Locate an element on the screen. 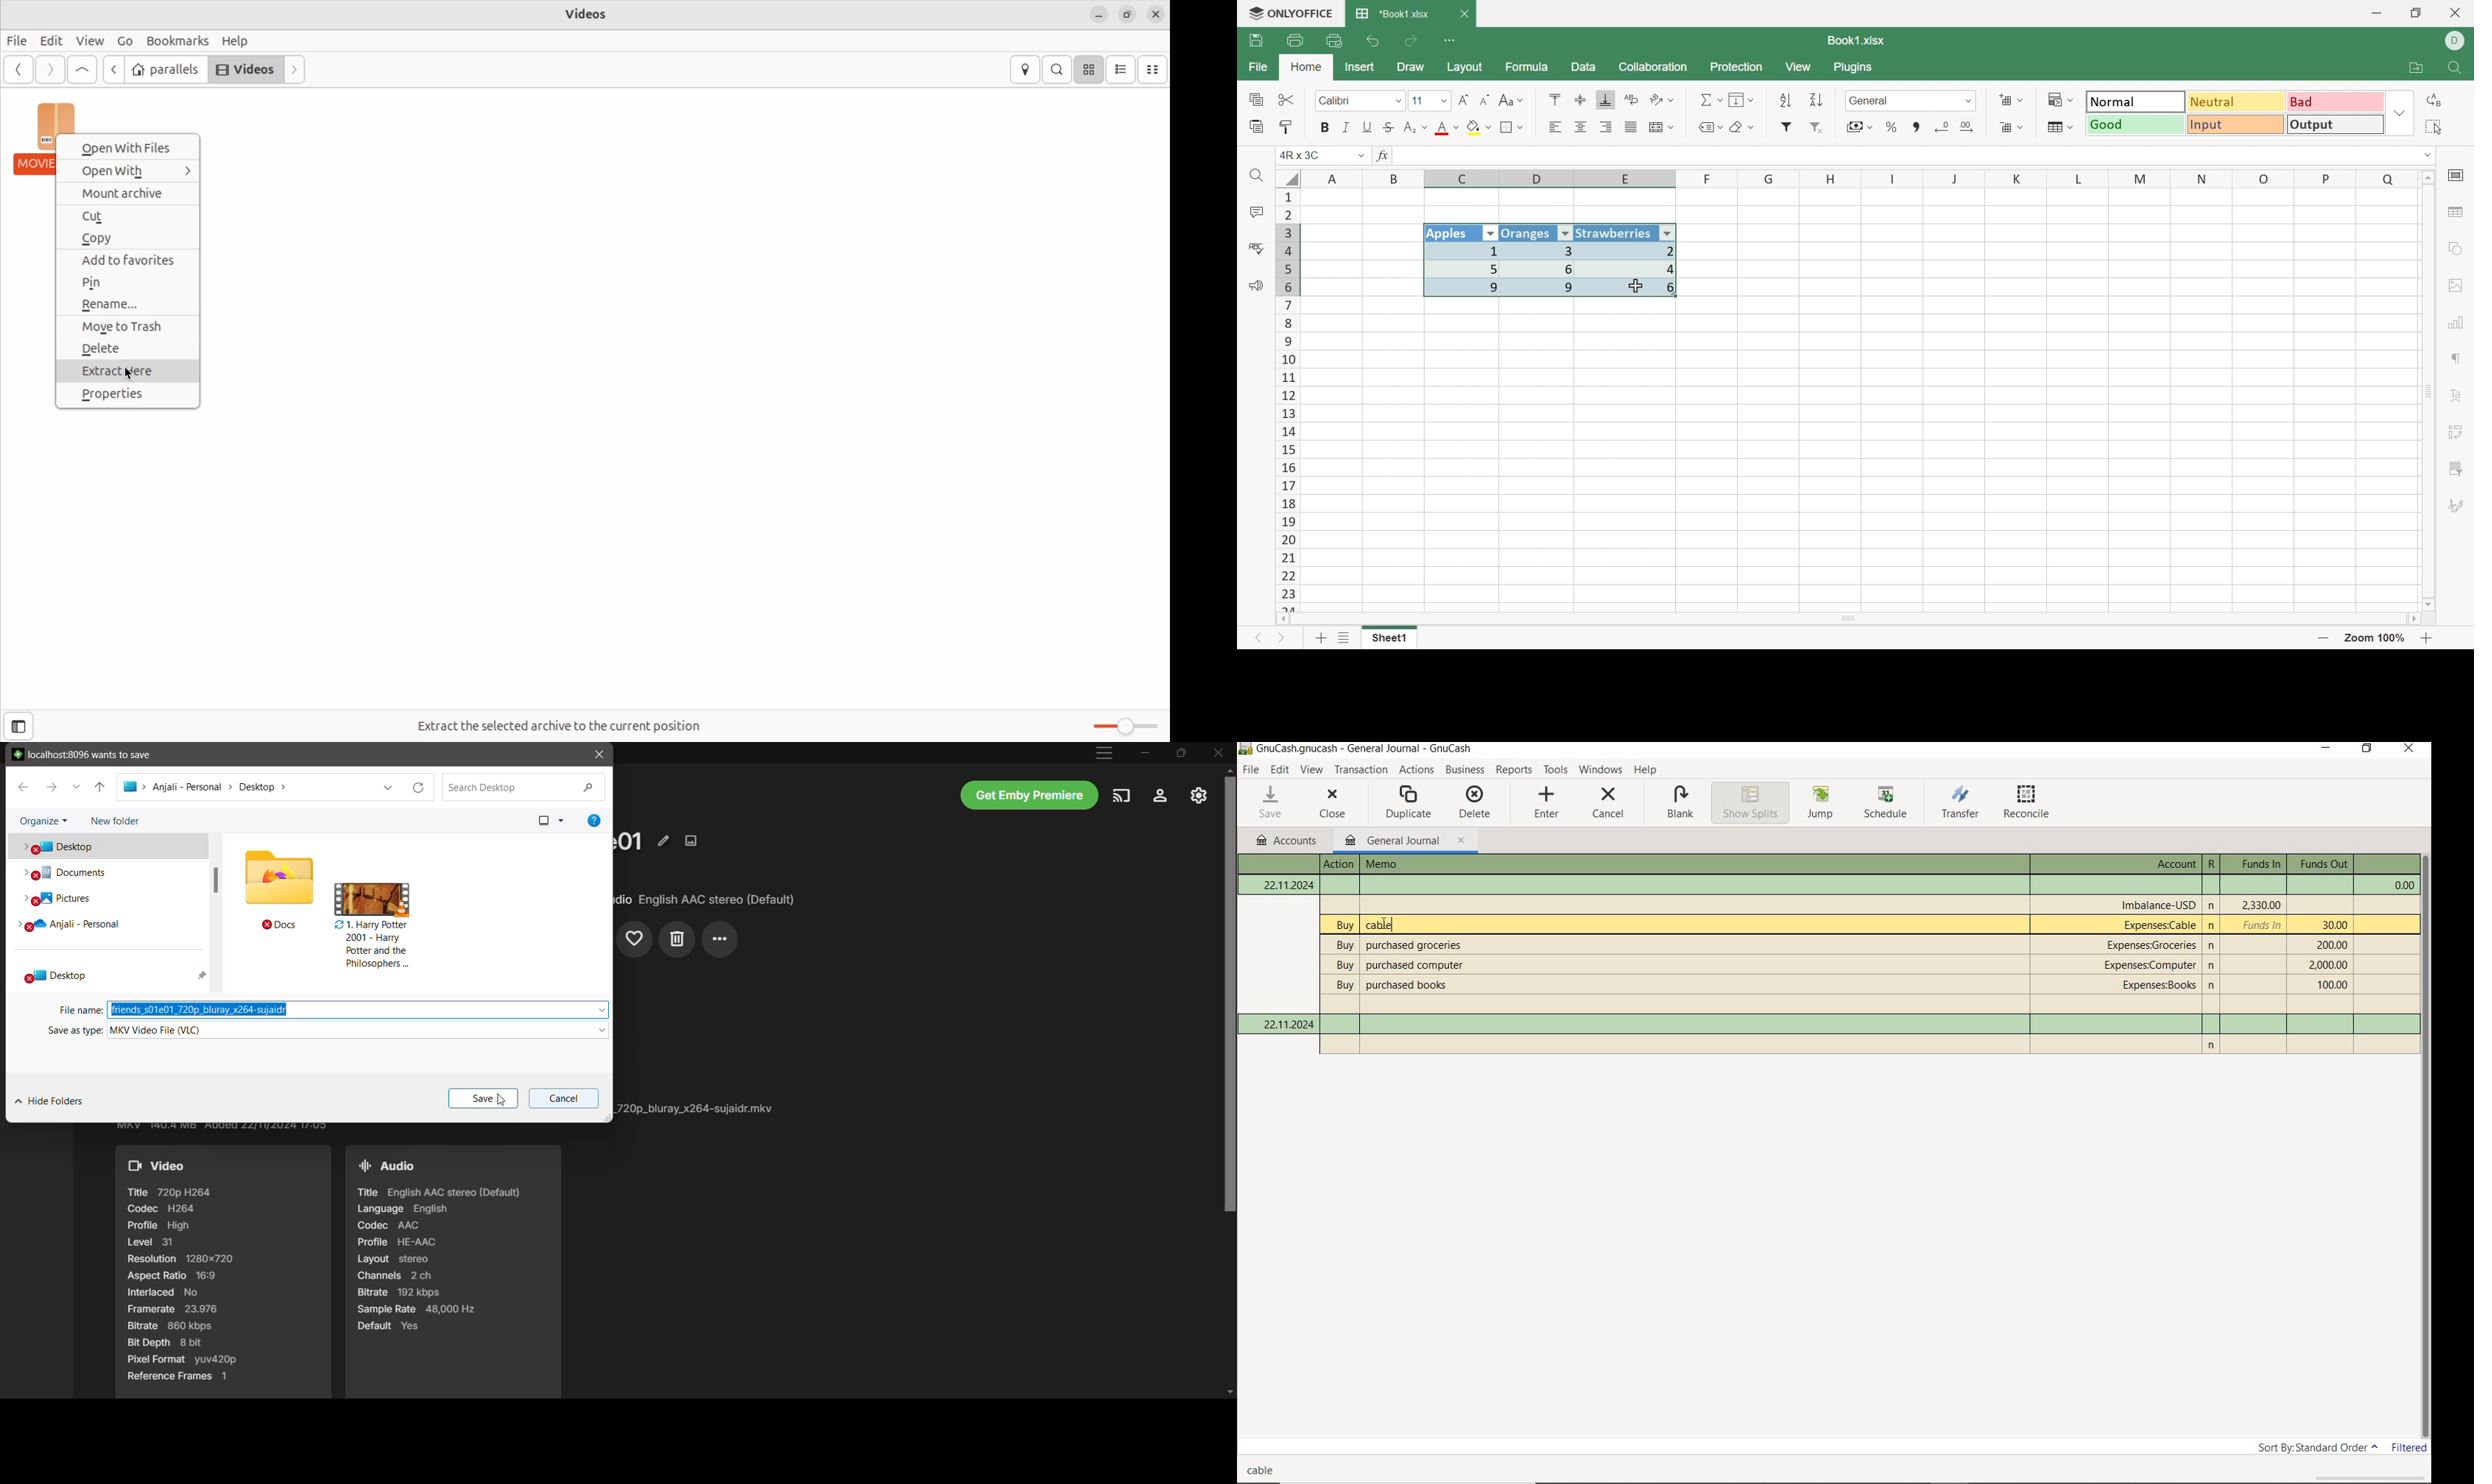 This screenshot has width=2492, height=1484. icon view is located at coordinates (1090, 70).